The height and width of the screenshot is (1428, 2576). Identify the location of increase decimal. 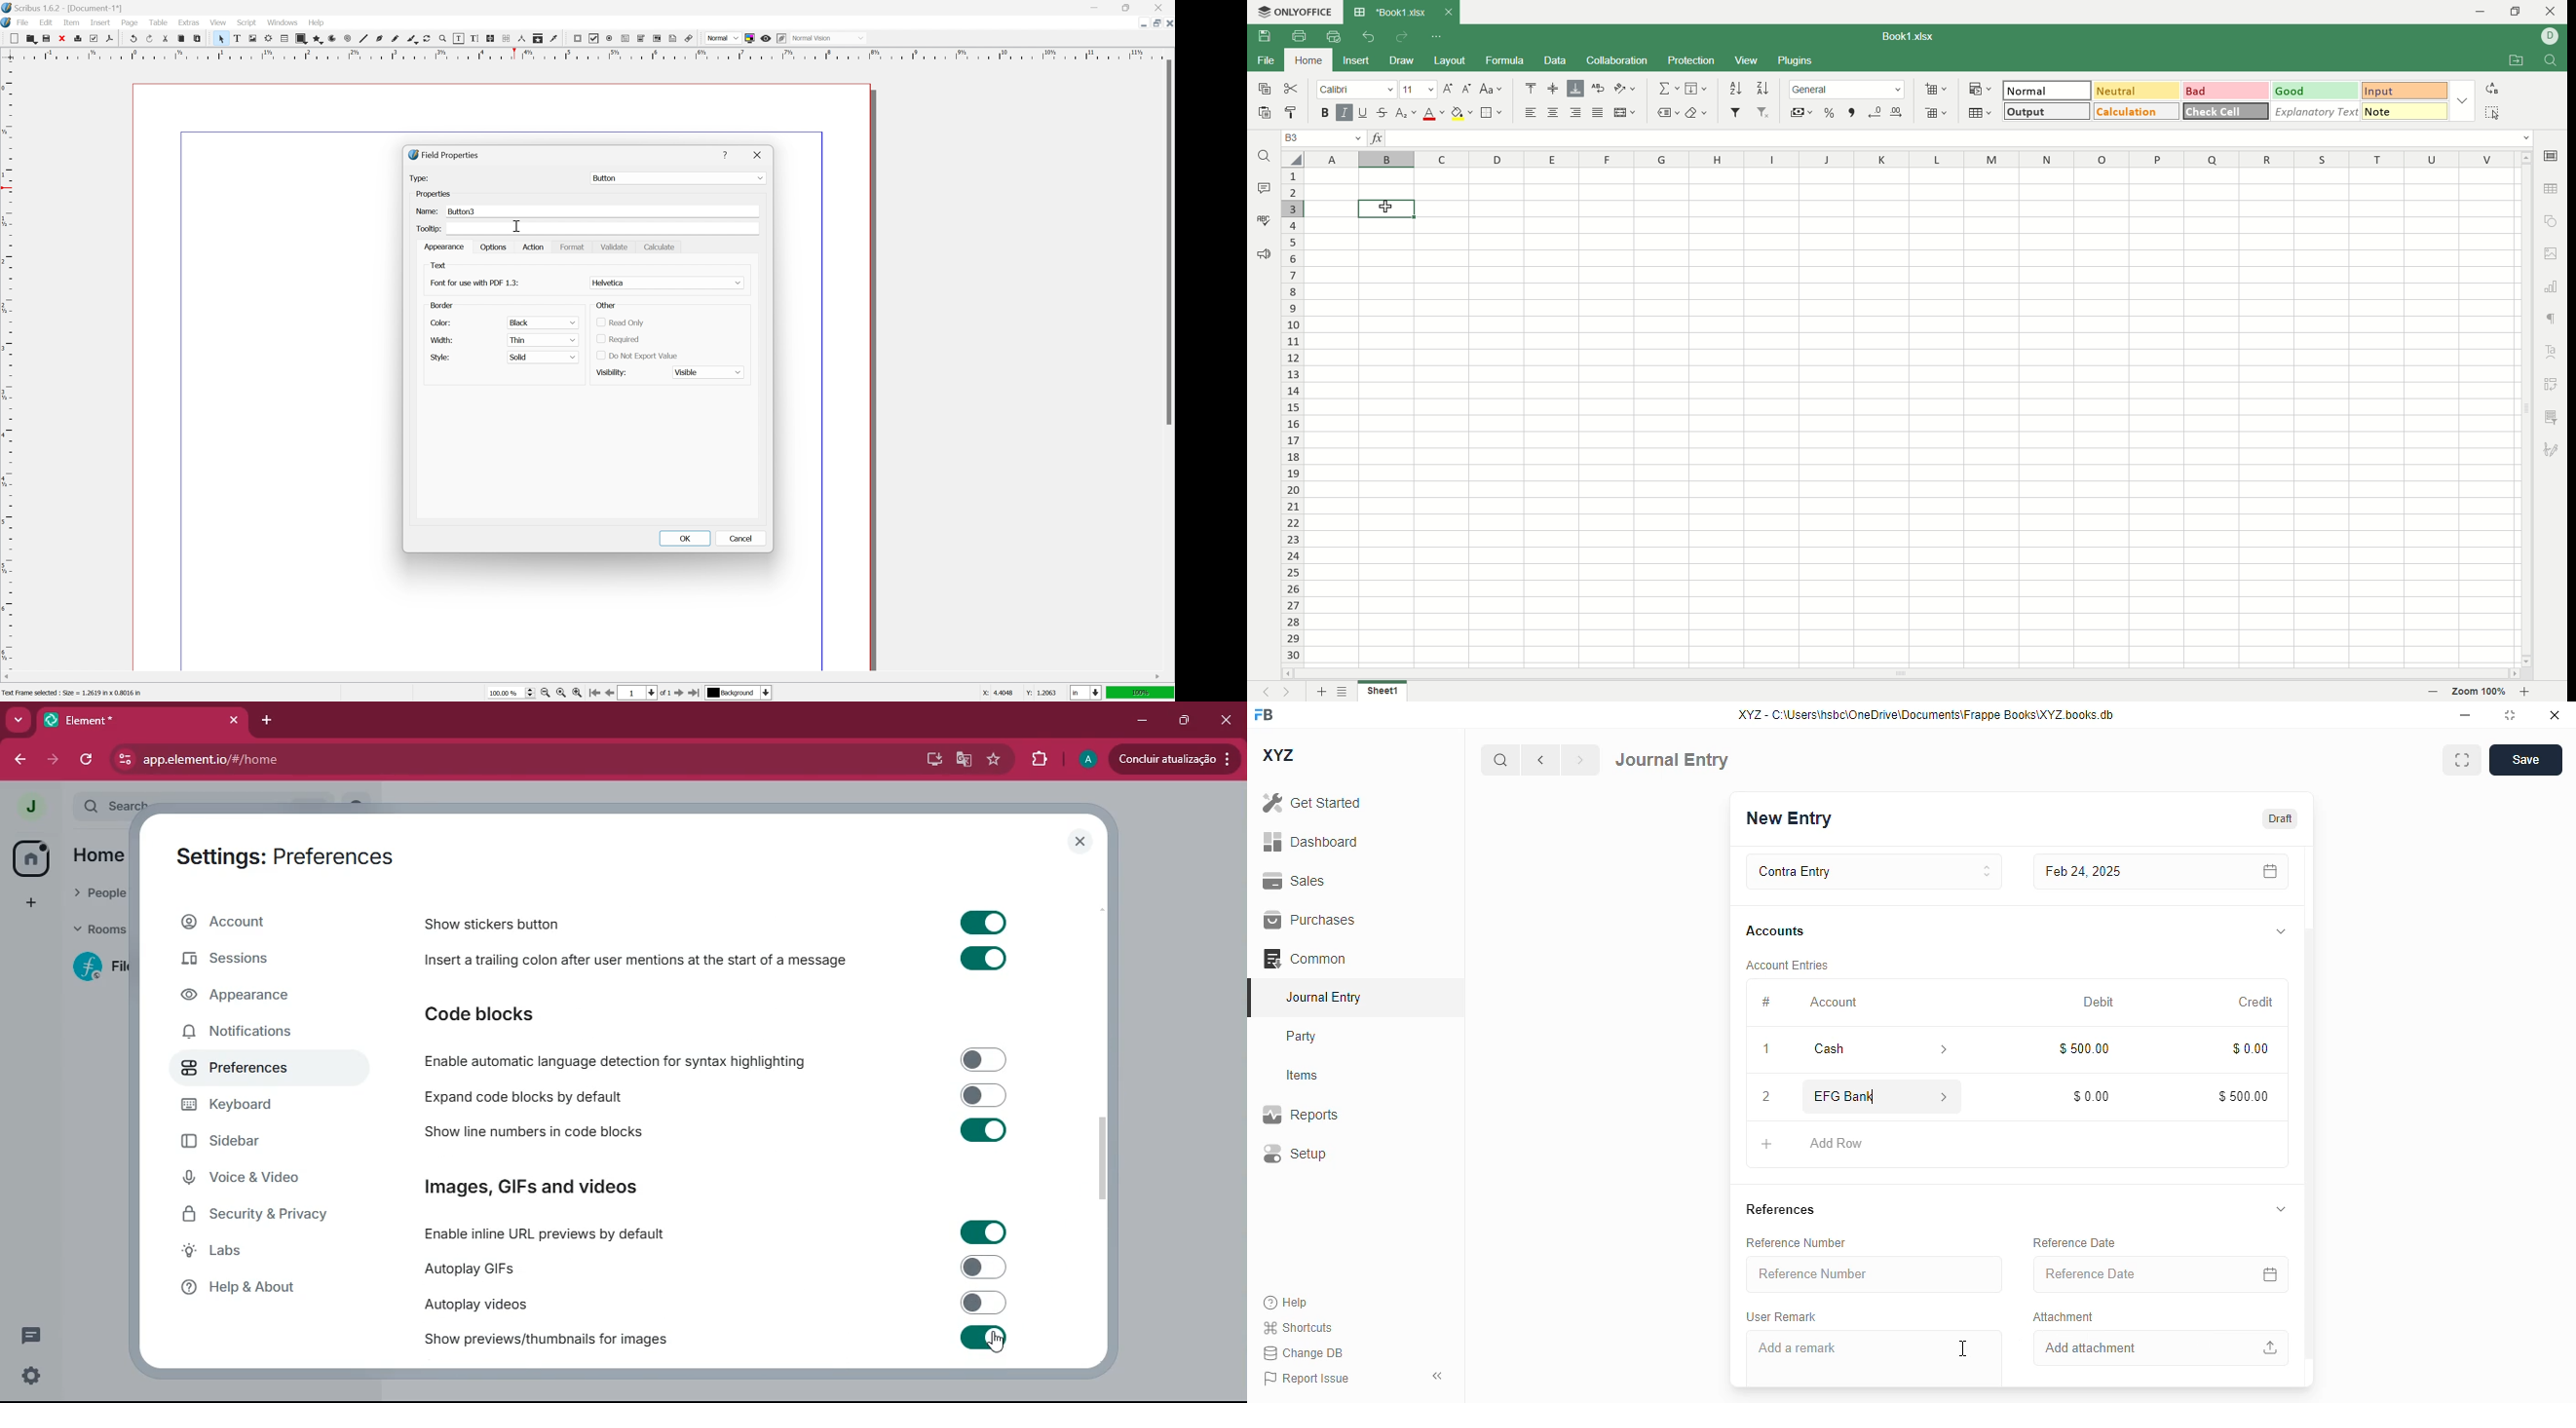
(1897, 113).